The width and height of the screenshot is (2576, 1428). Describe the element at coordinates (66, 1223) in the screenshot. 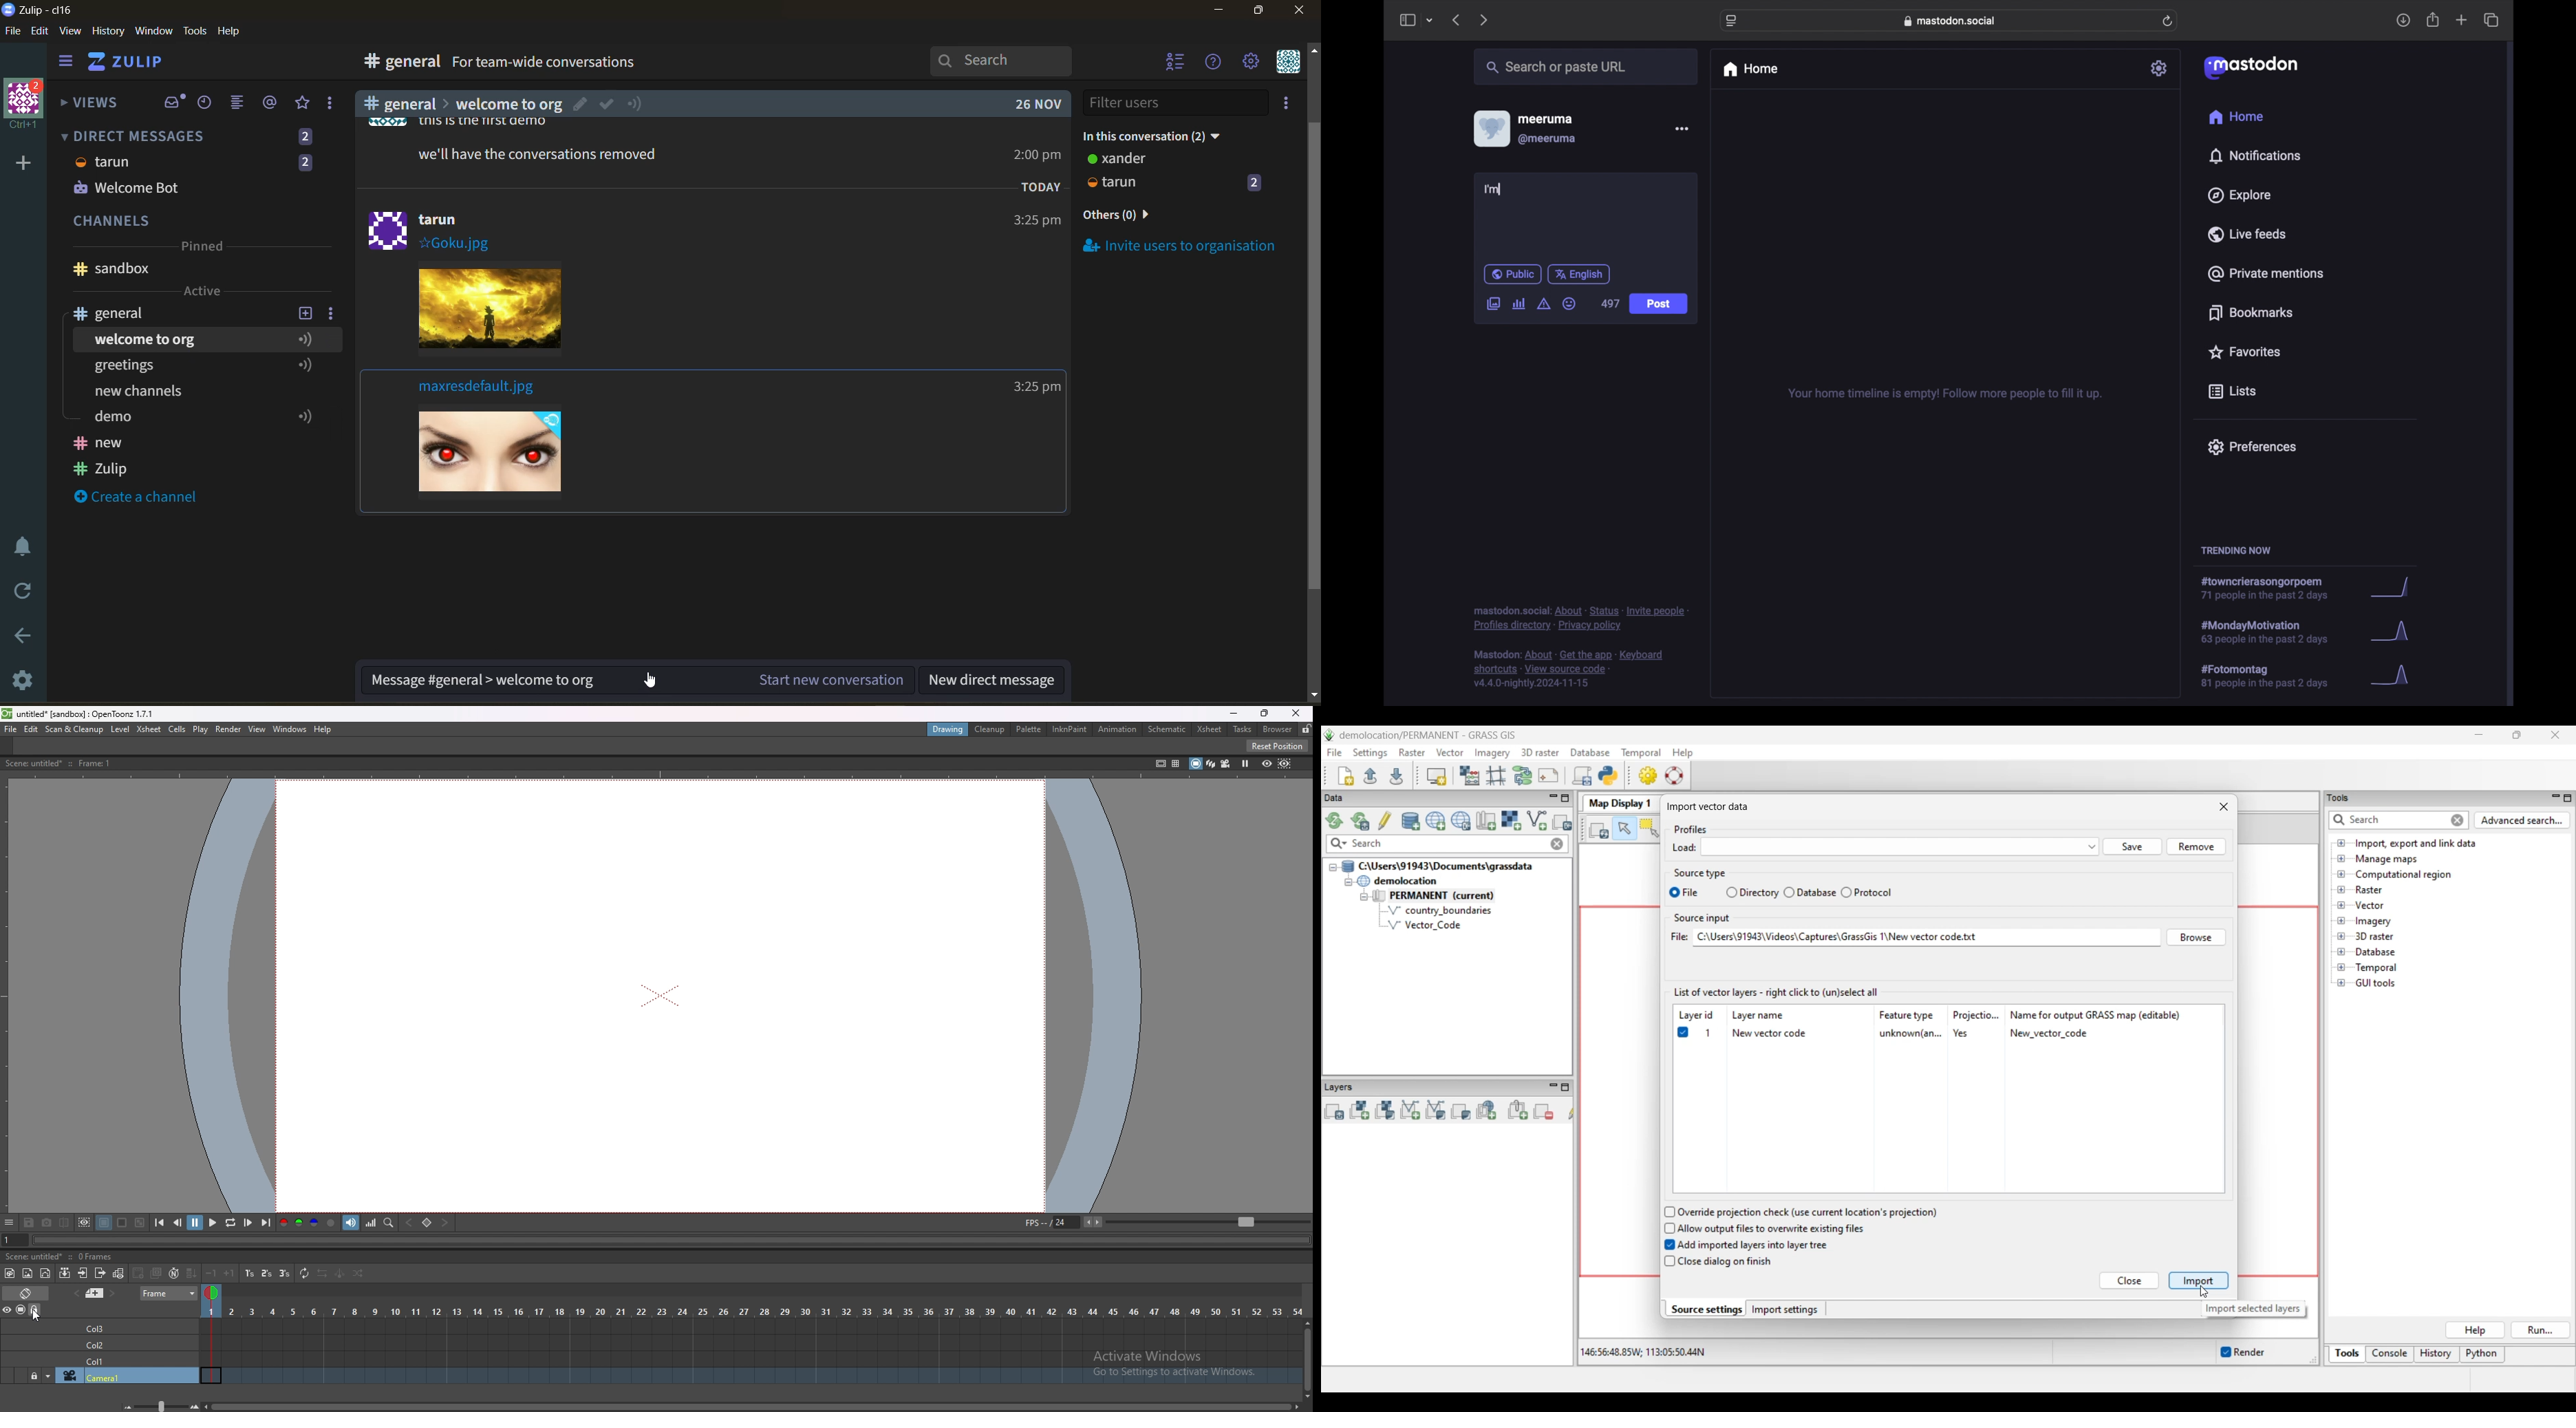

I see `compare to snapshot` at that location.